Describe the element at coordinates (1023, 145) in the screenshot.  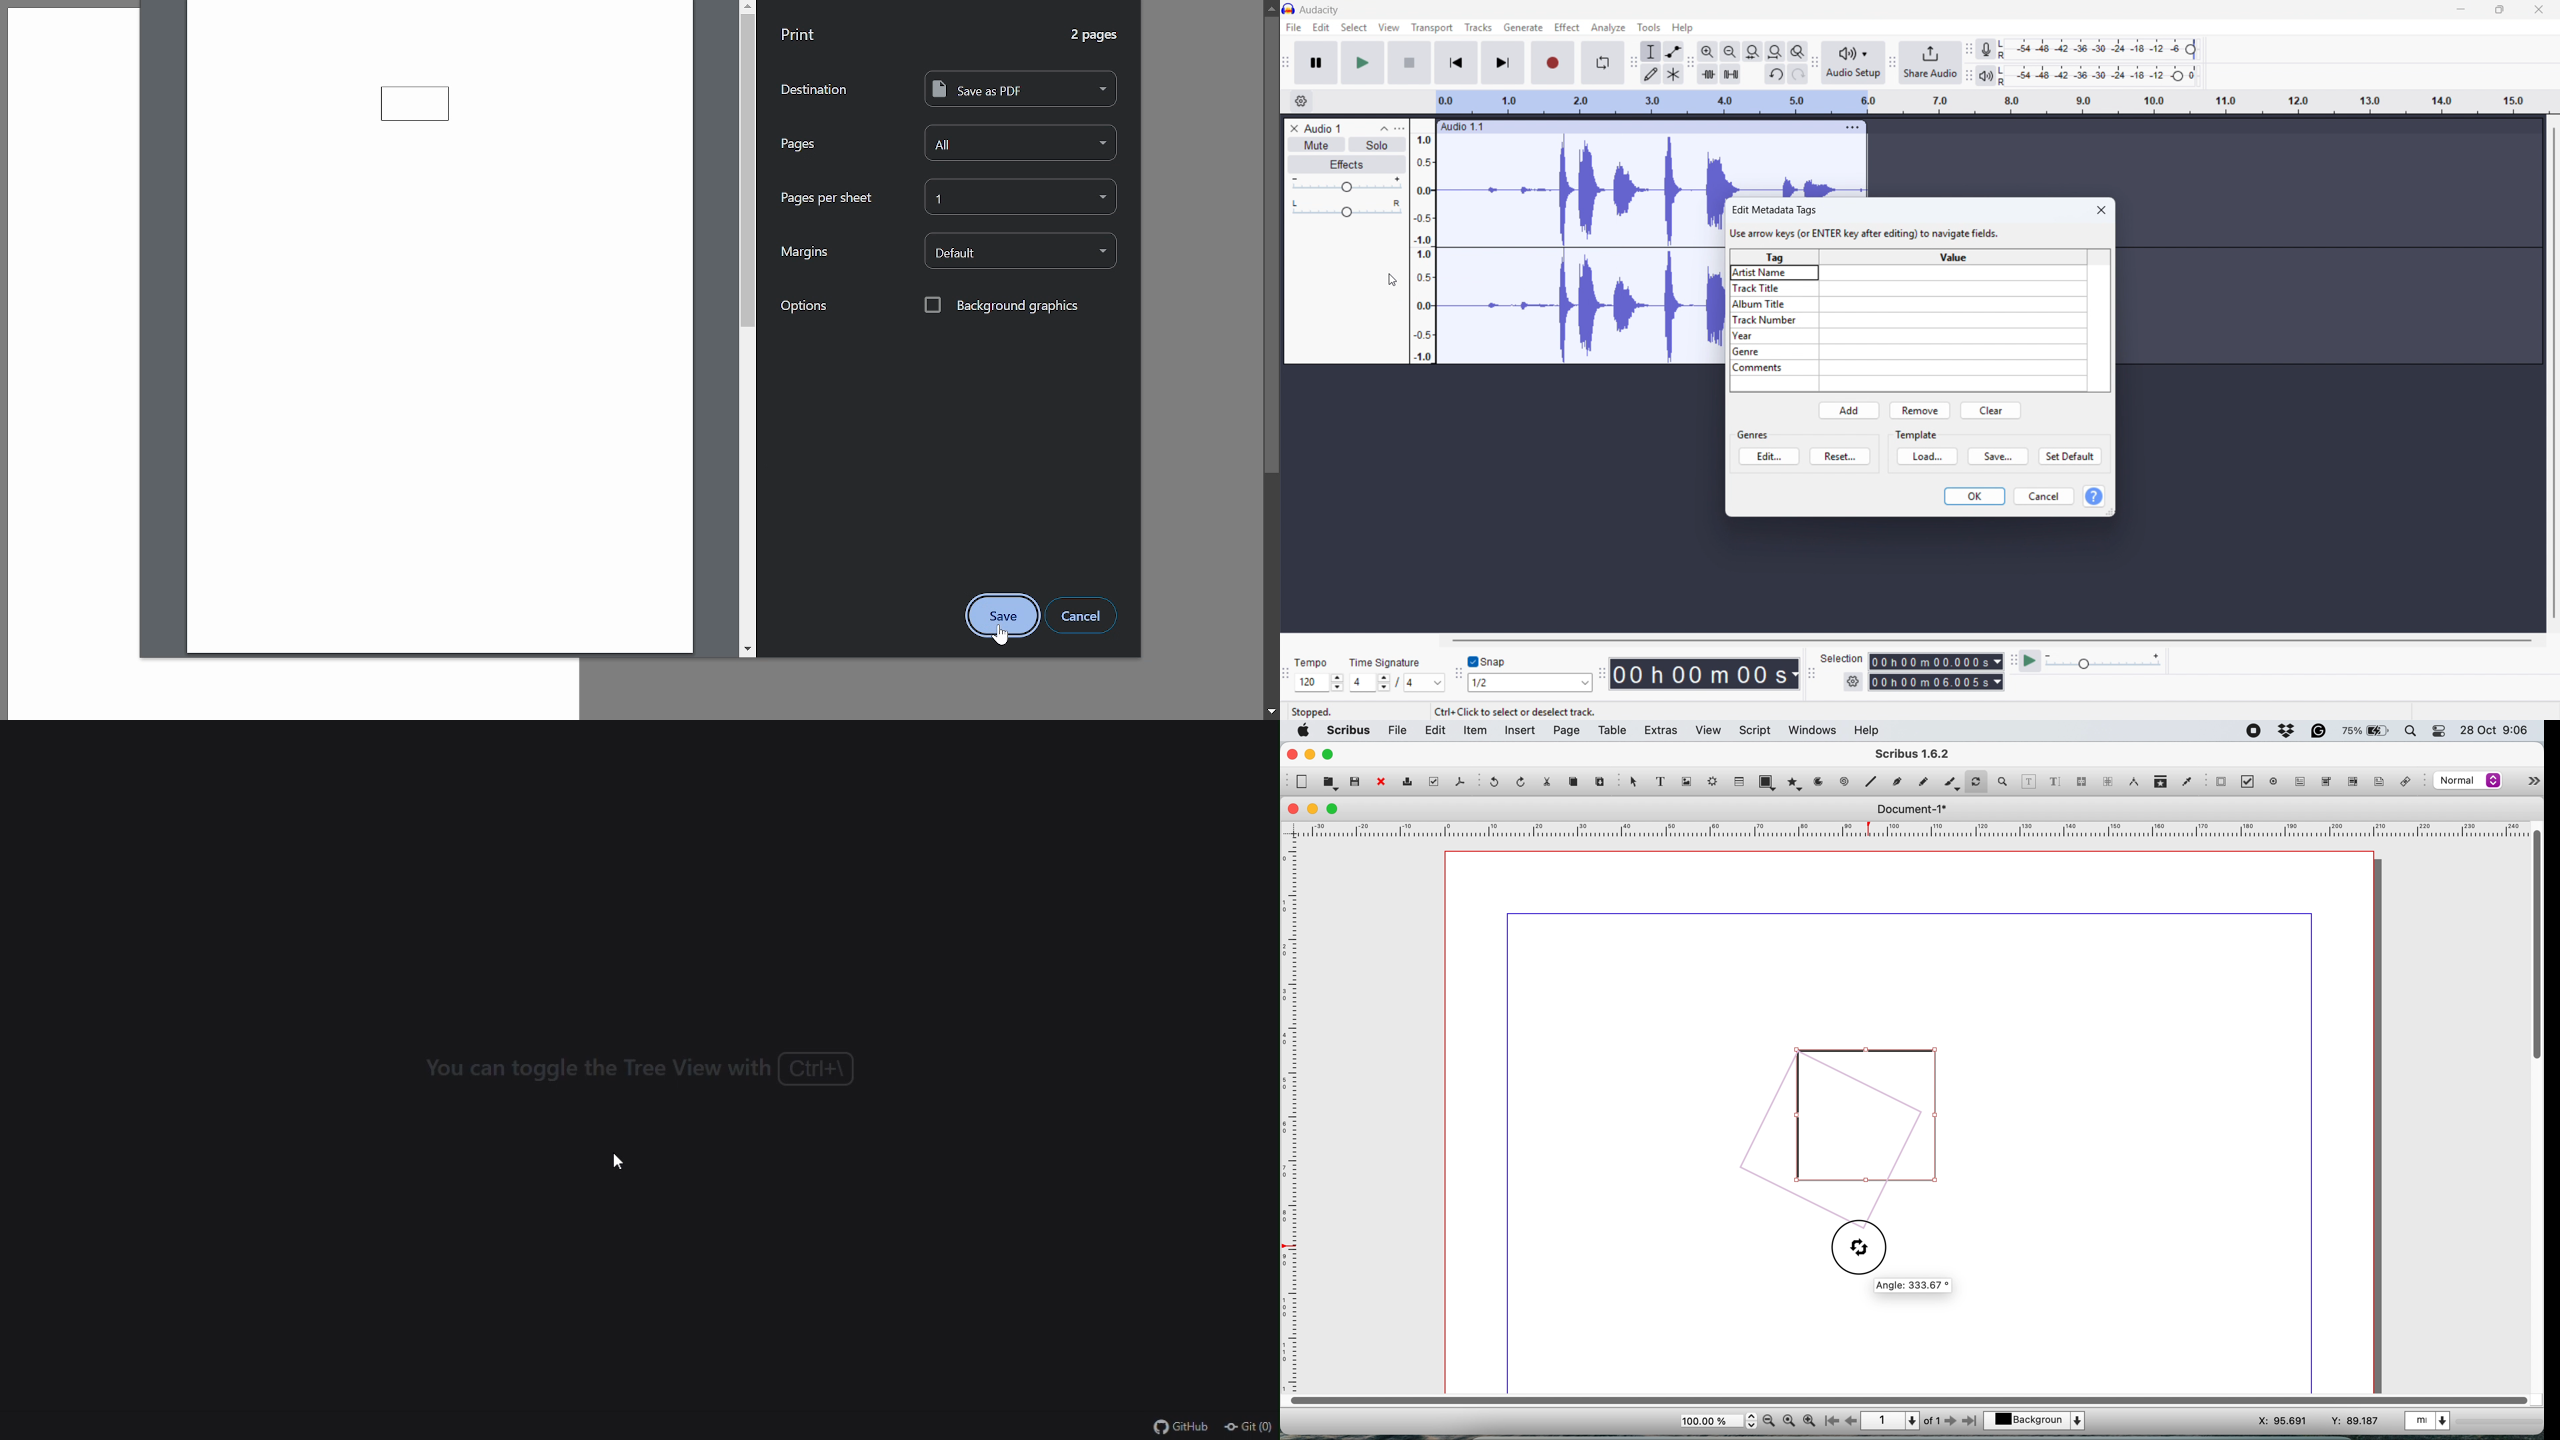
I see `all` at that location.